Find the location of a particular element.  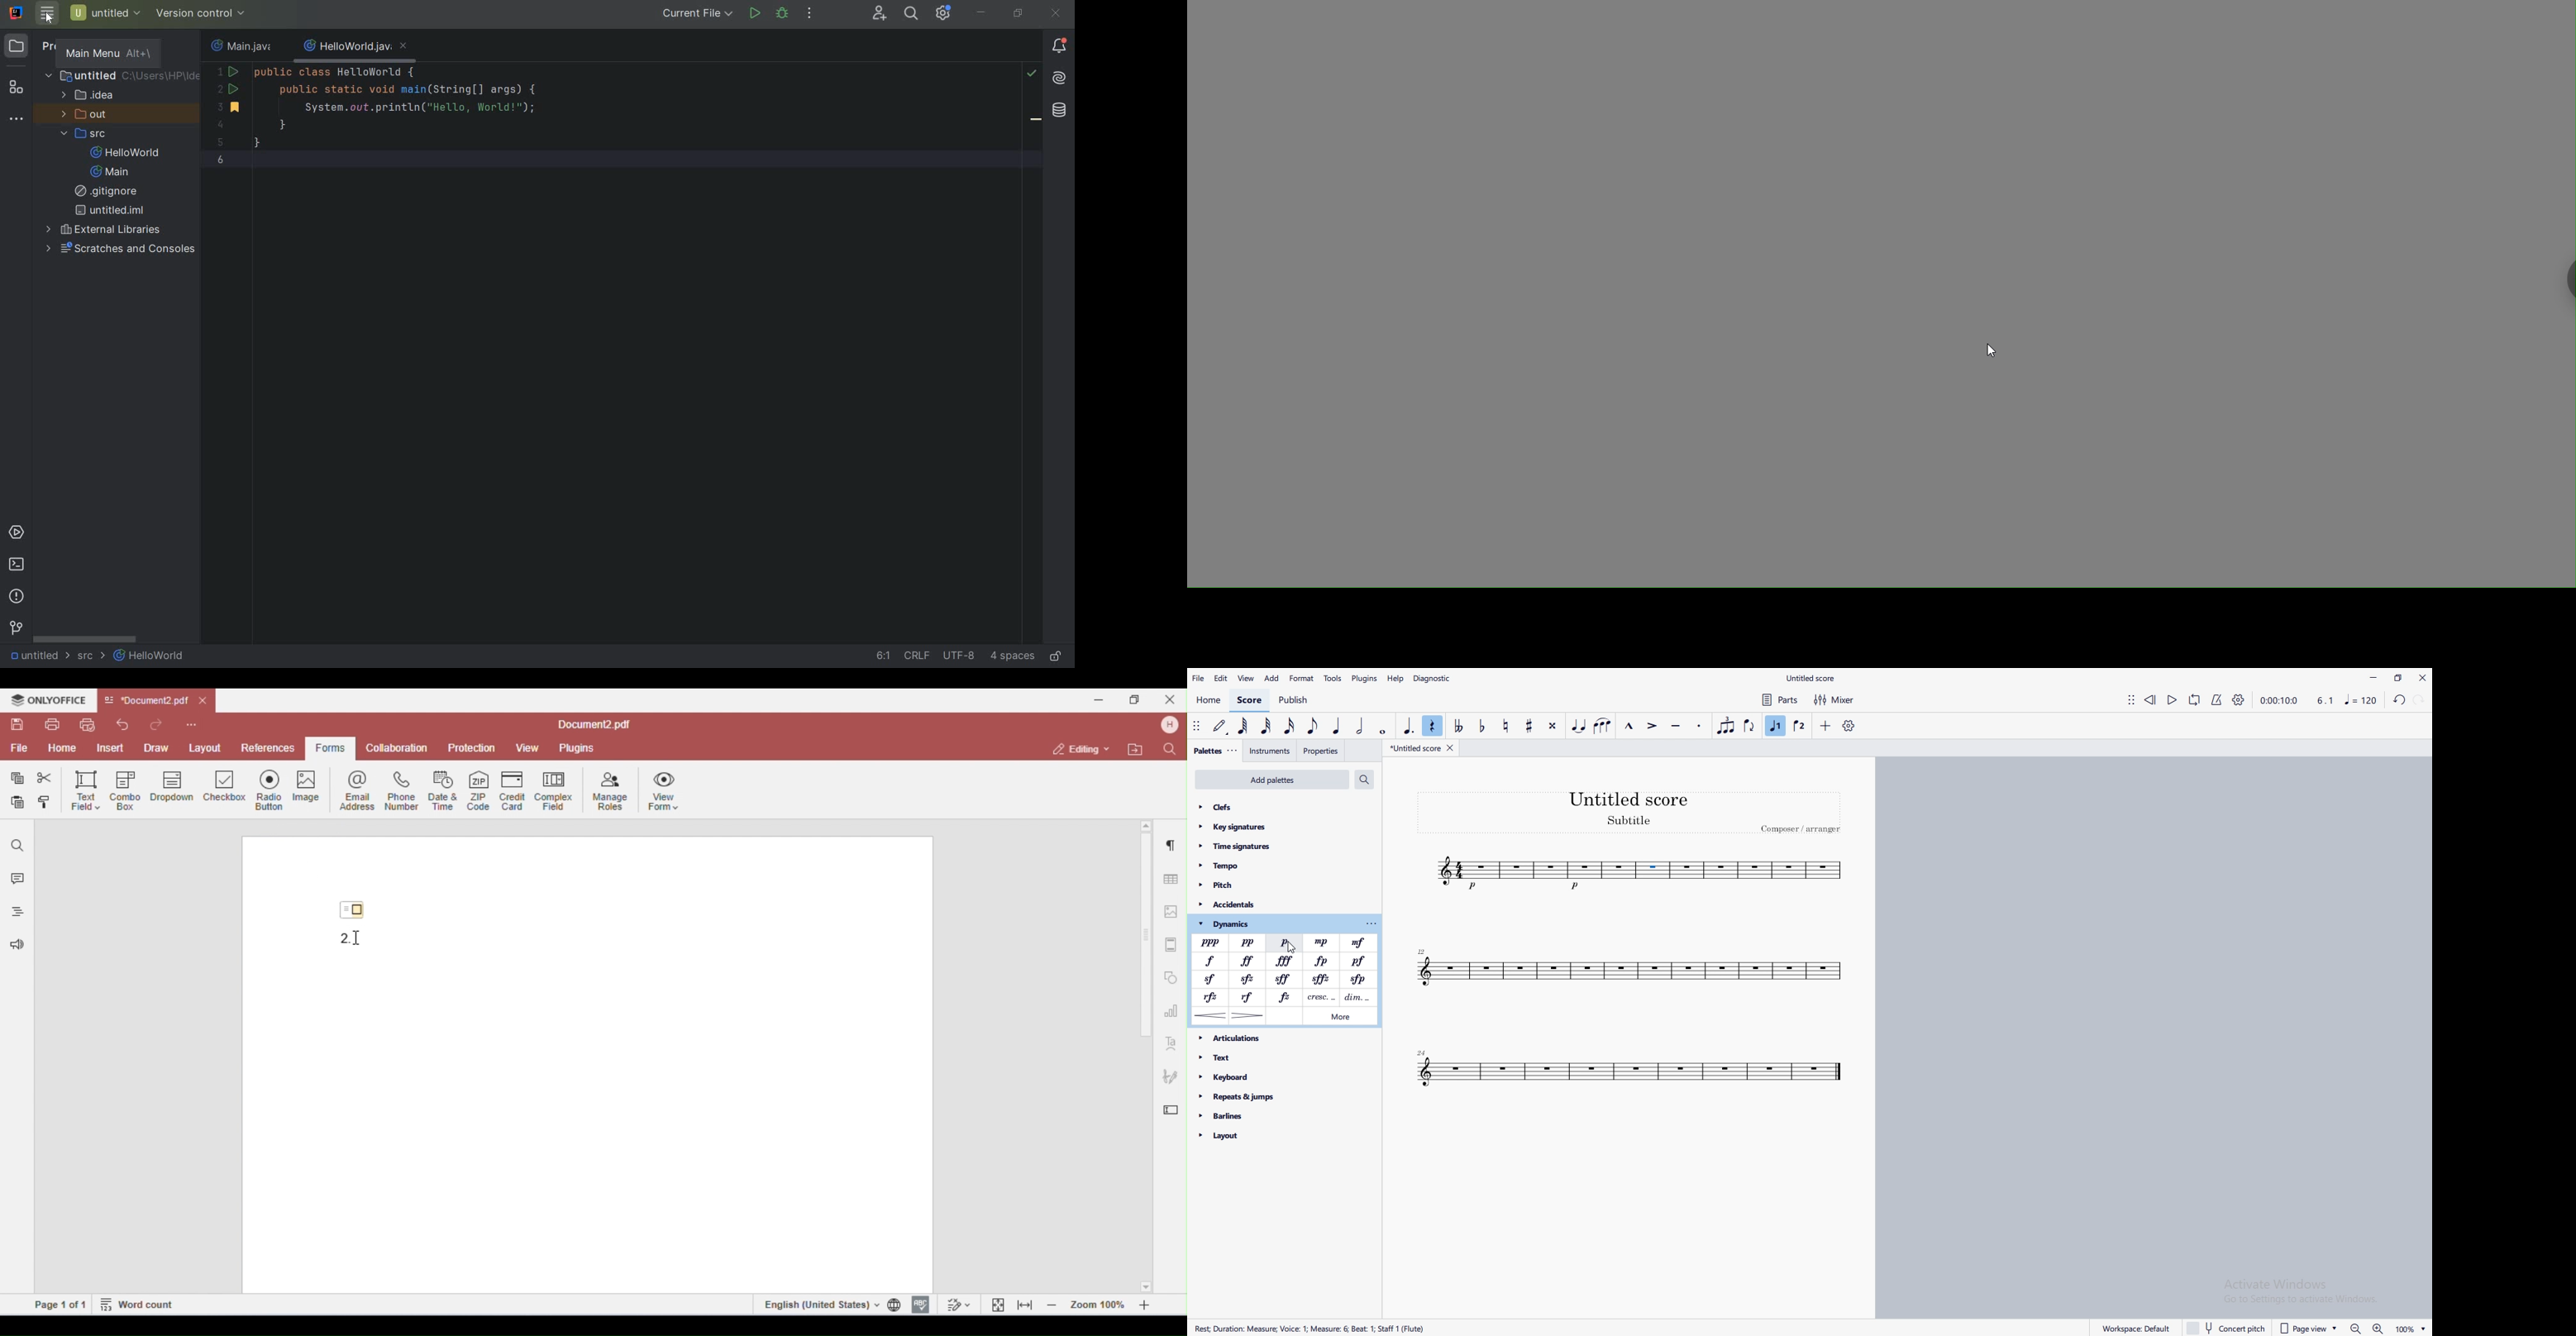

tune is located at coordinates (1639, 872).